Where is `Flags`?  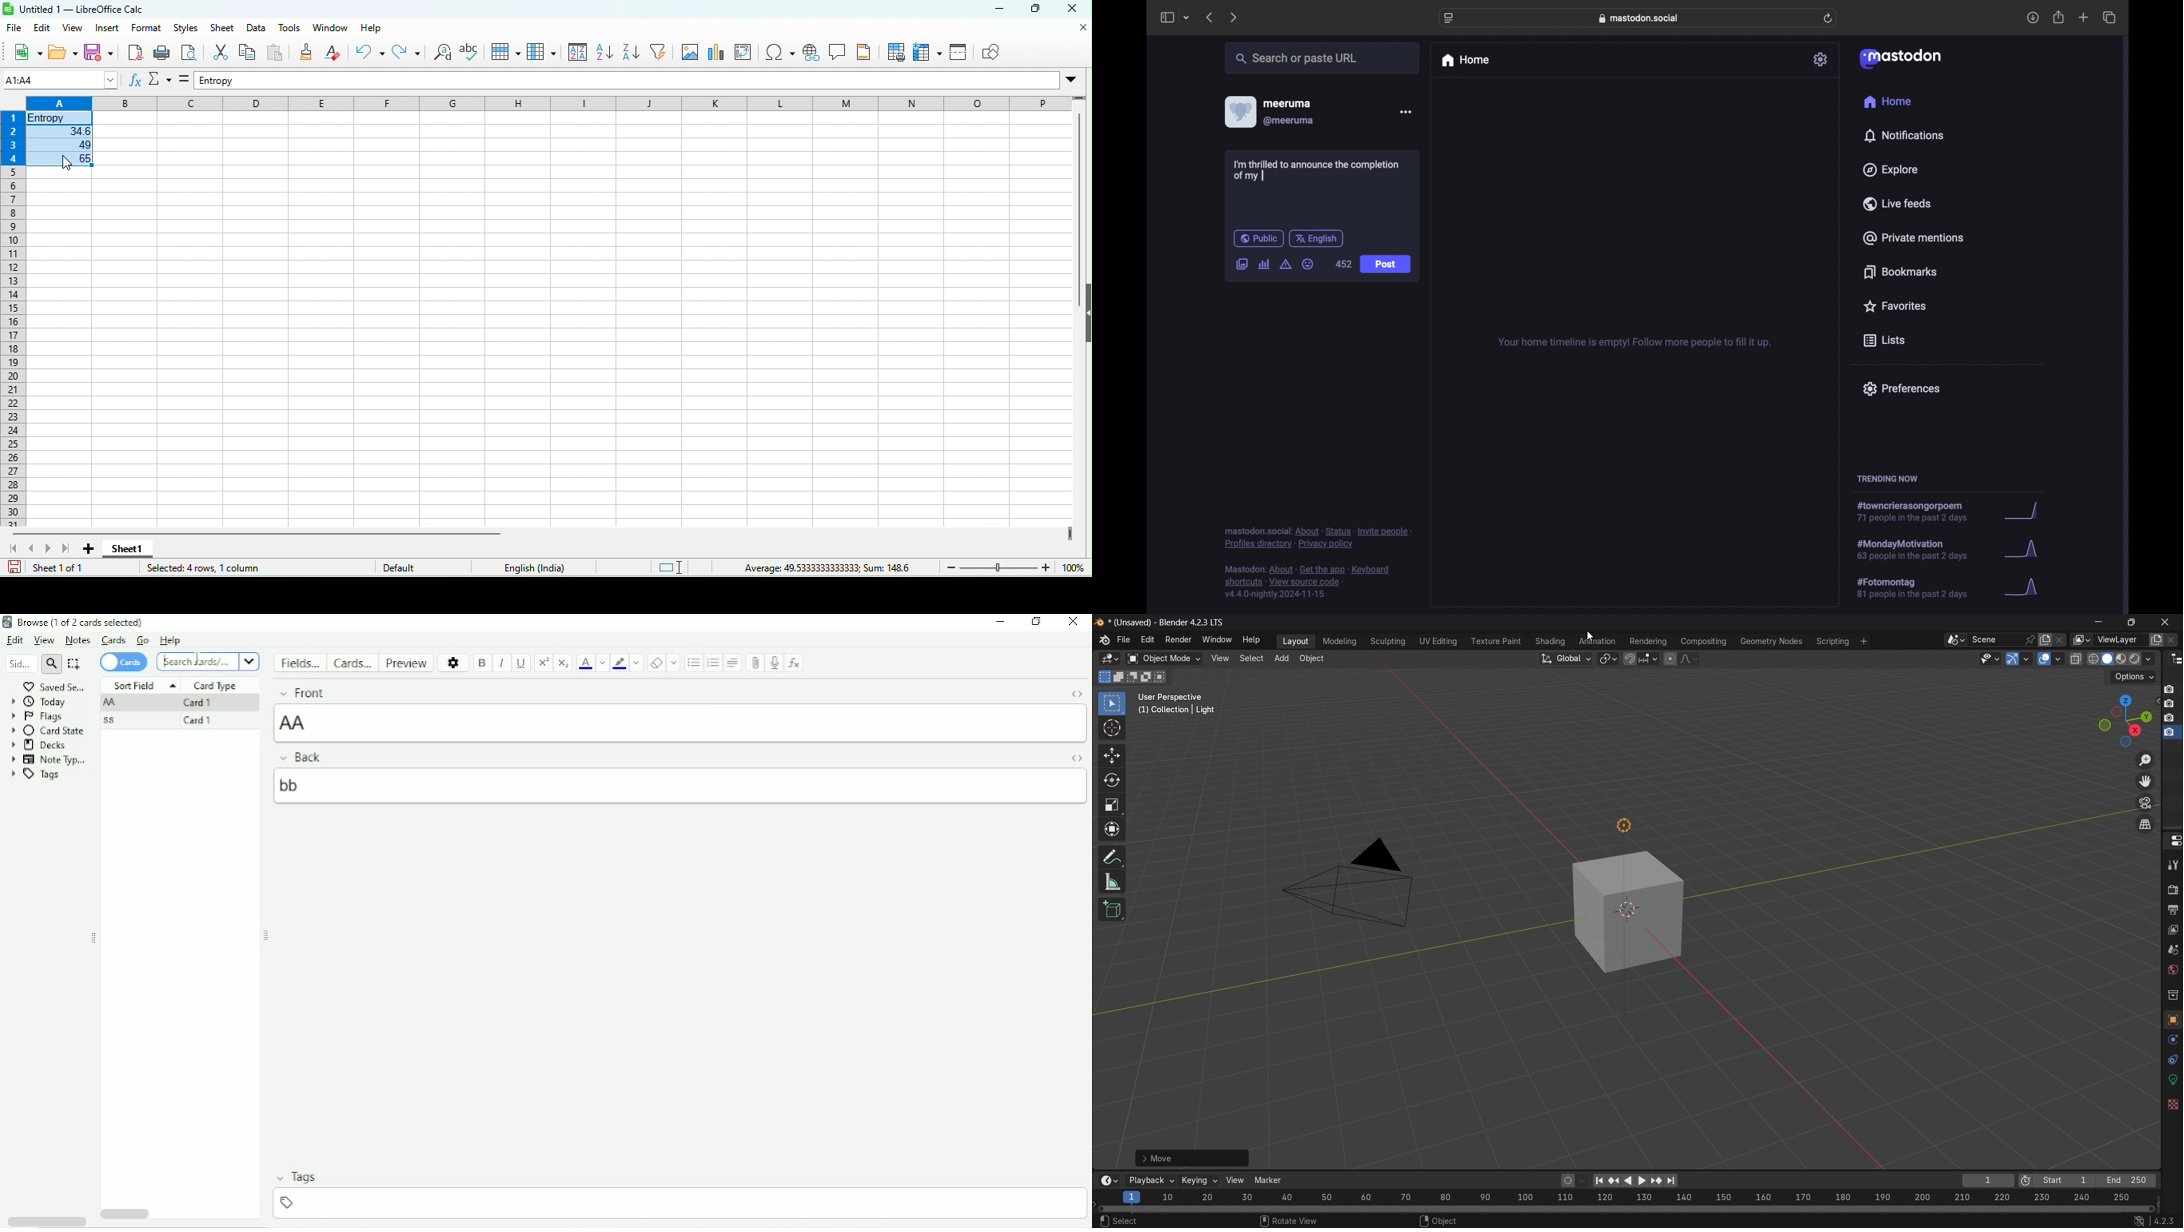 Flags is located at coordinates (37, 716).